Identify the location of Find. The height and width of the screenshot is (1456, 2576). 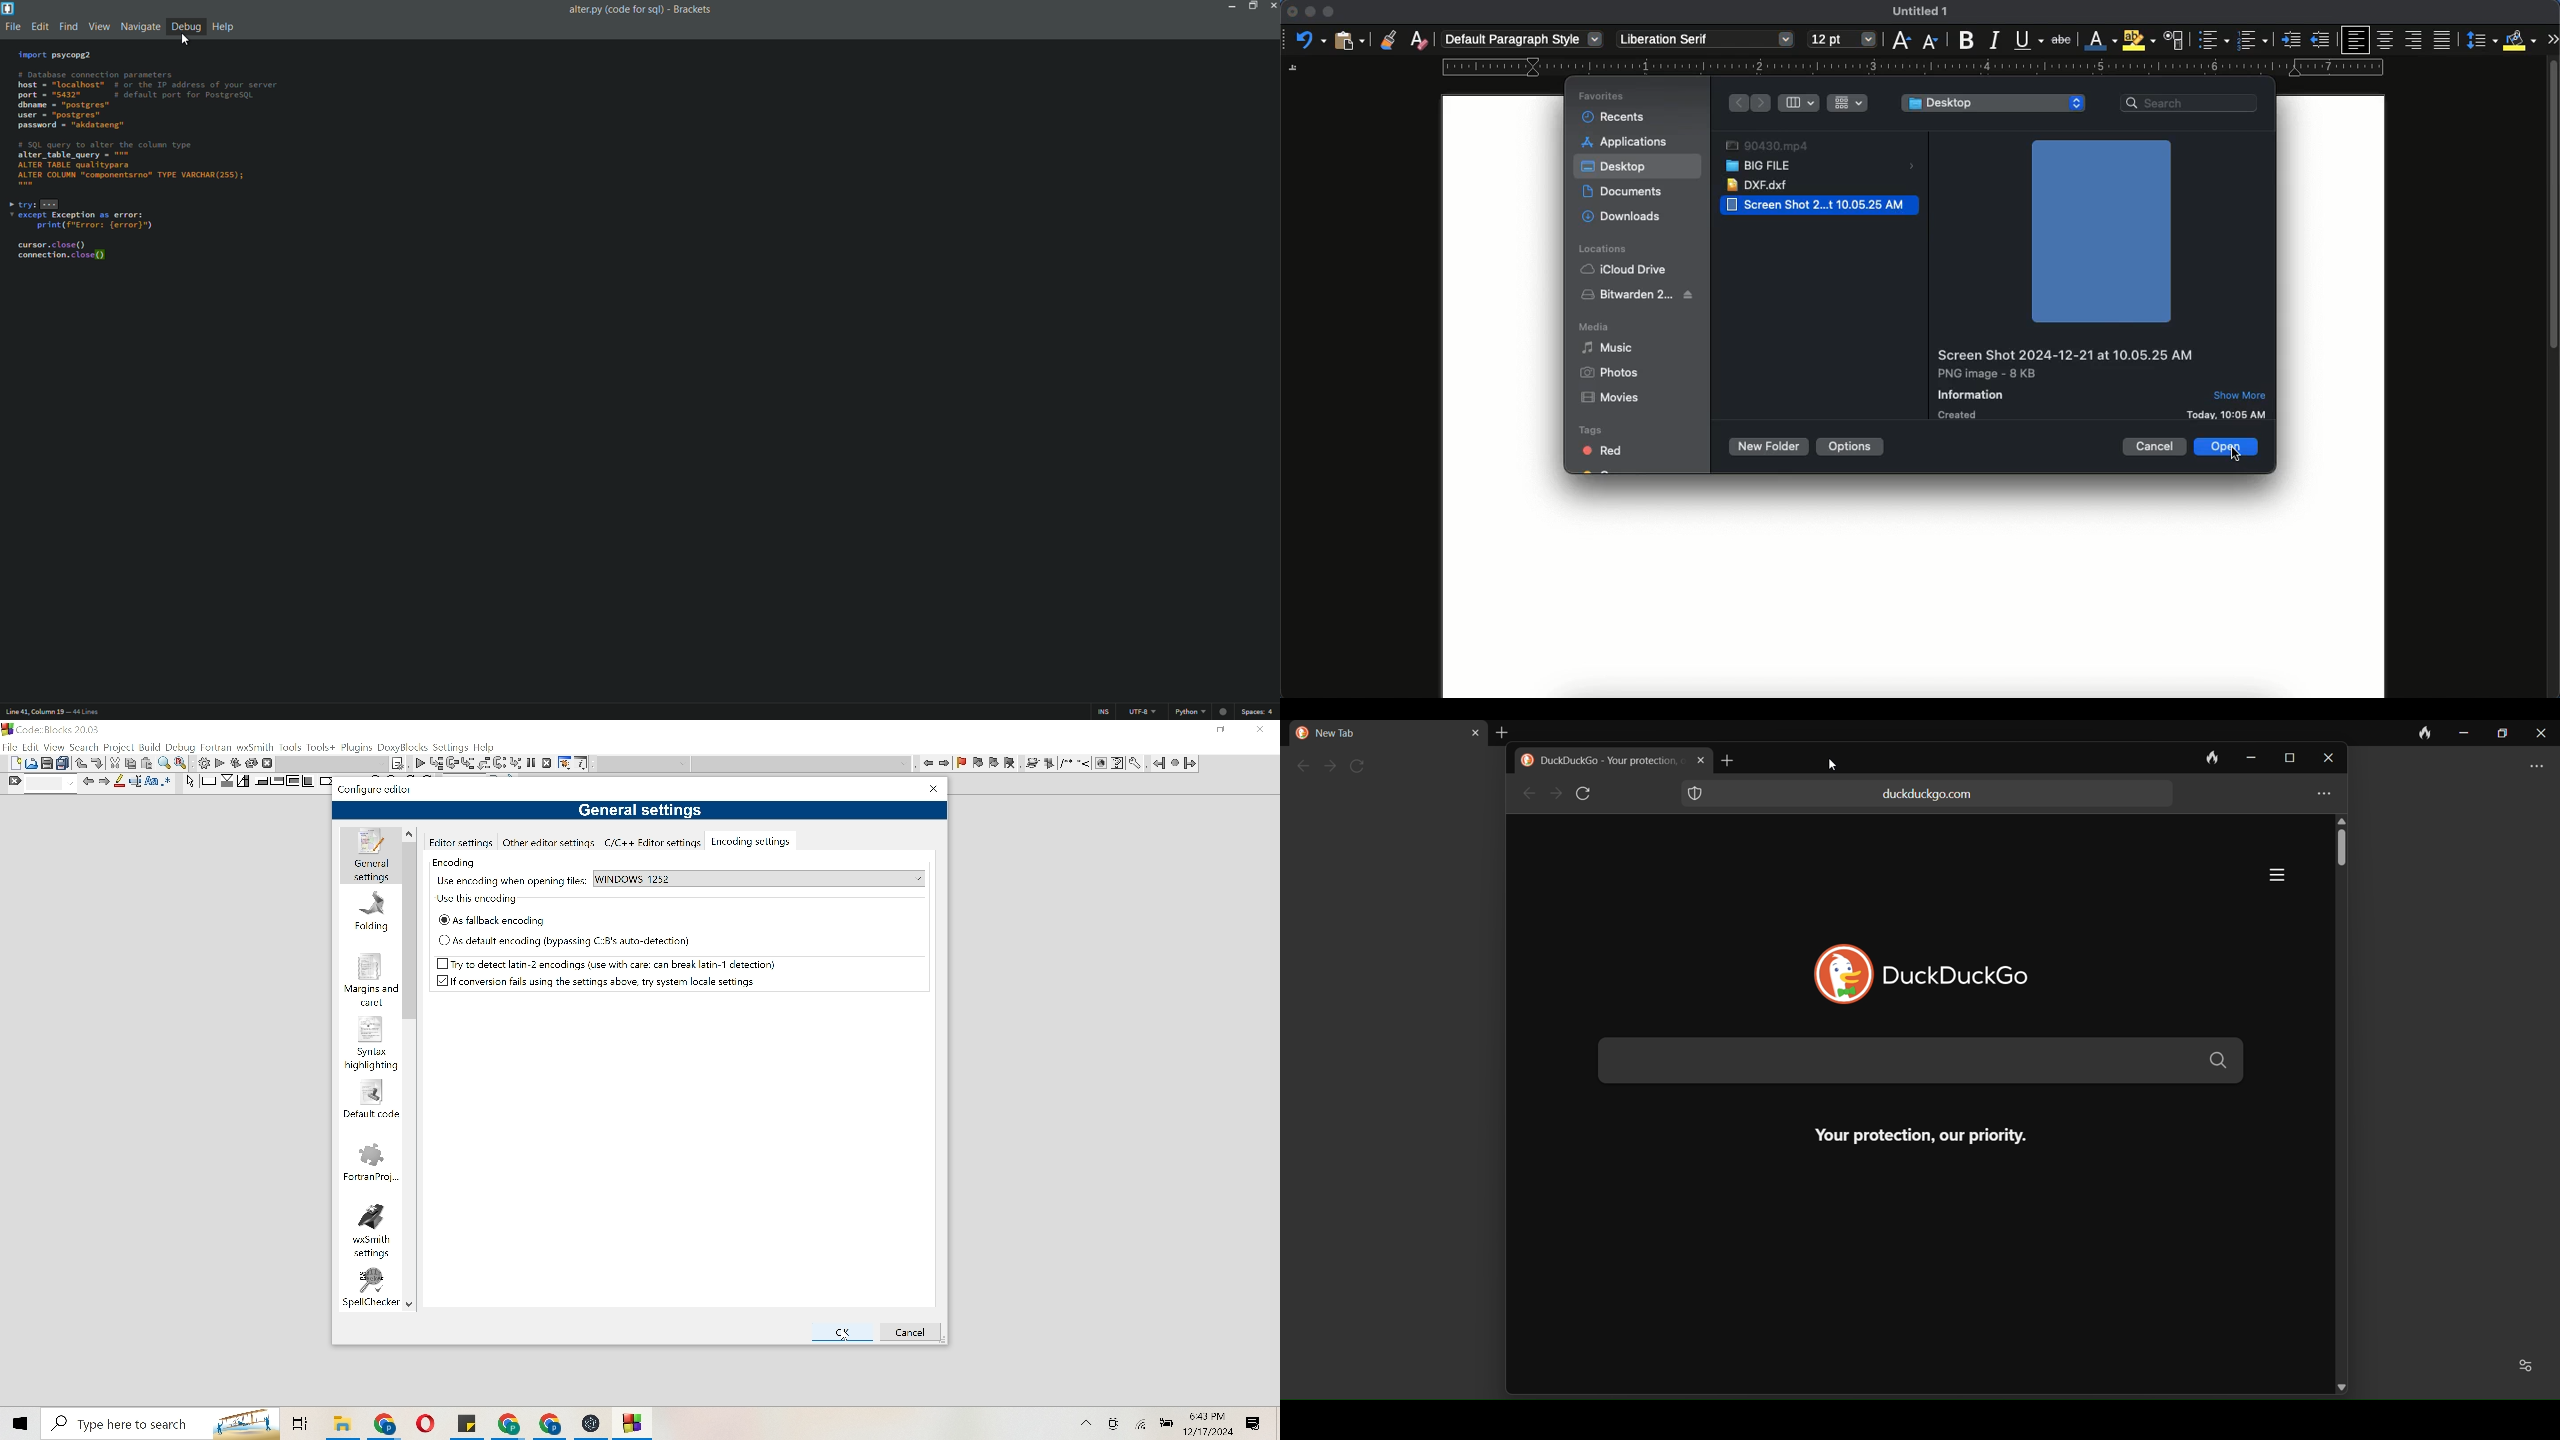
(165, 763).